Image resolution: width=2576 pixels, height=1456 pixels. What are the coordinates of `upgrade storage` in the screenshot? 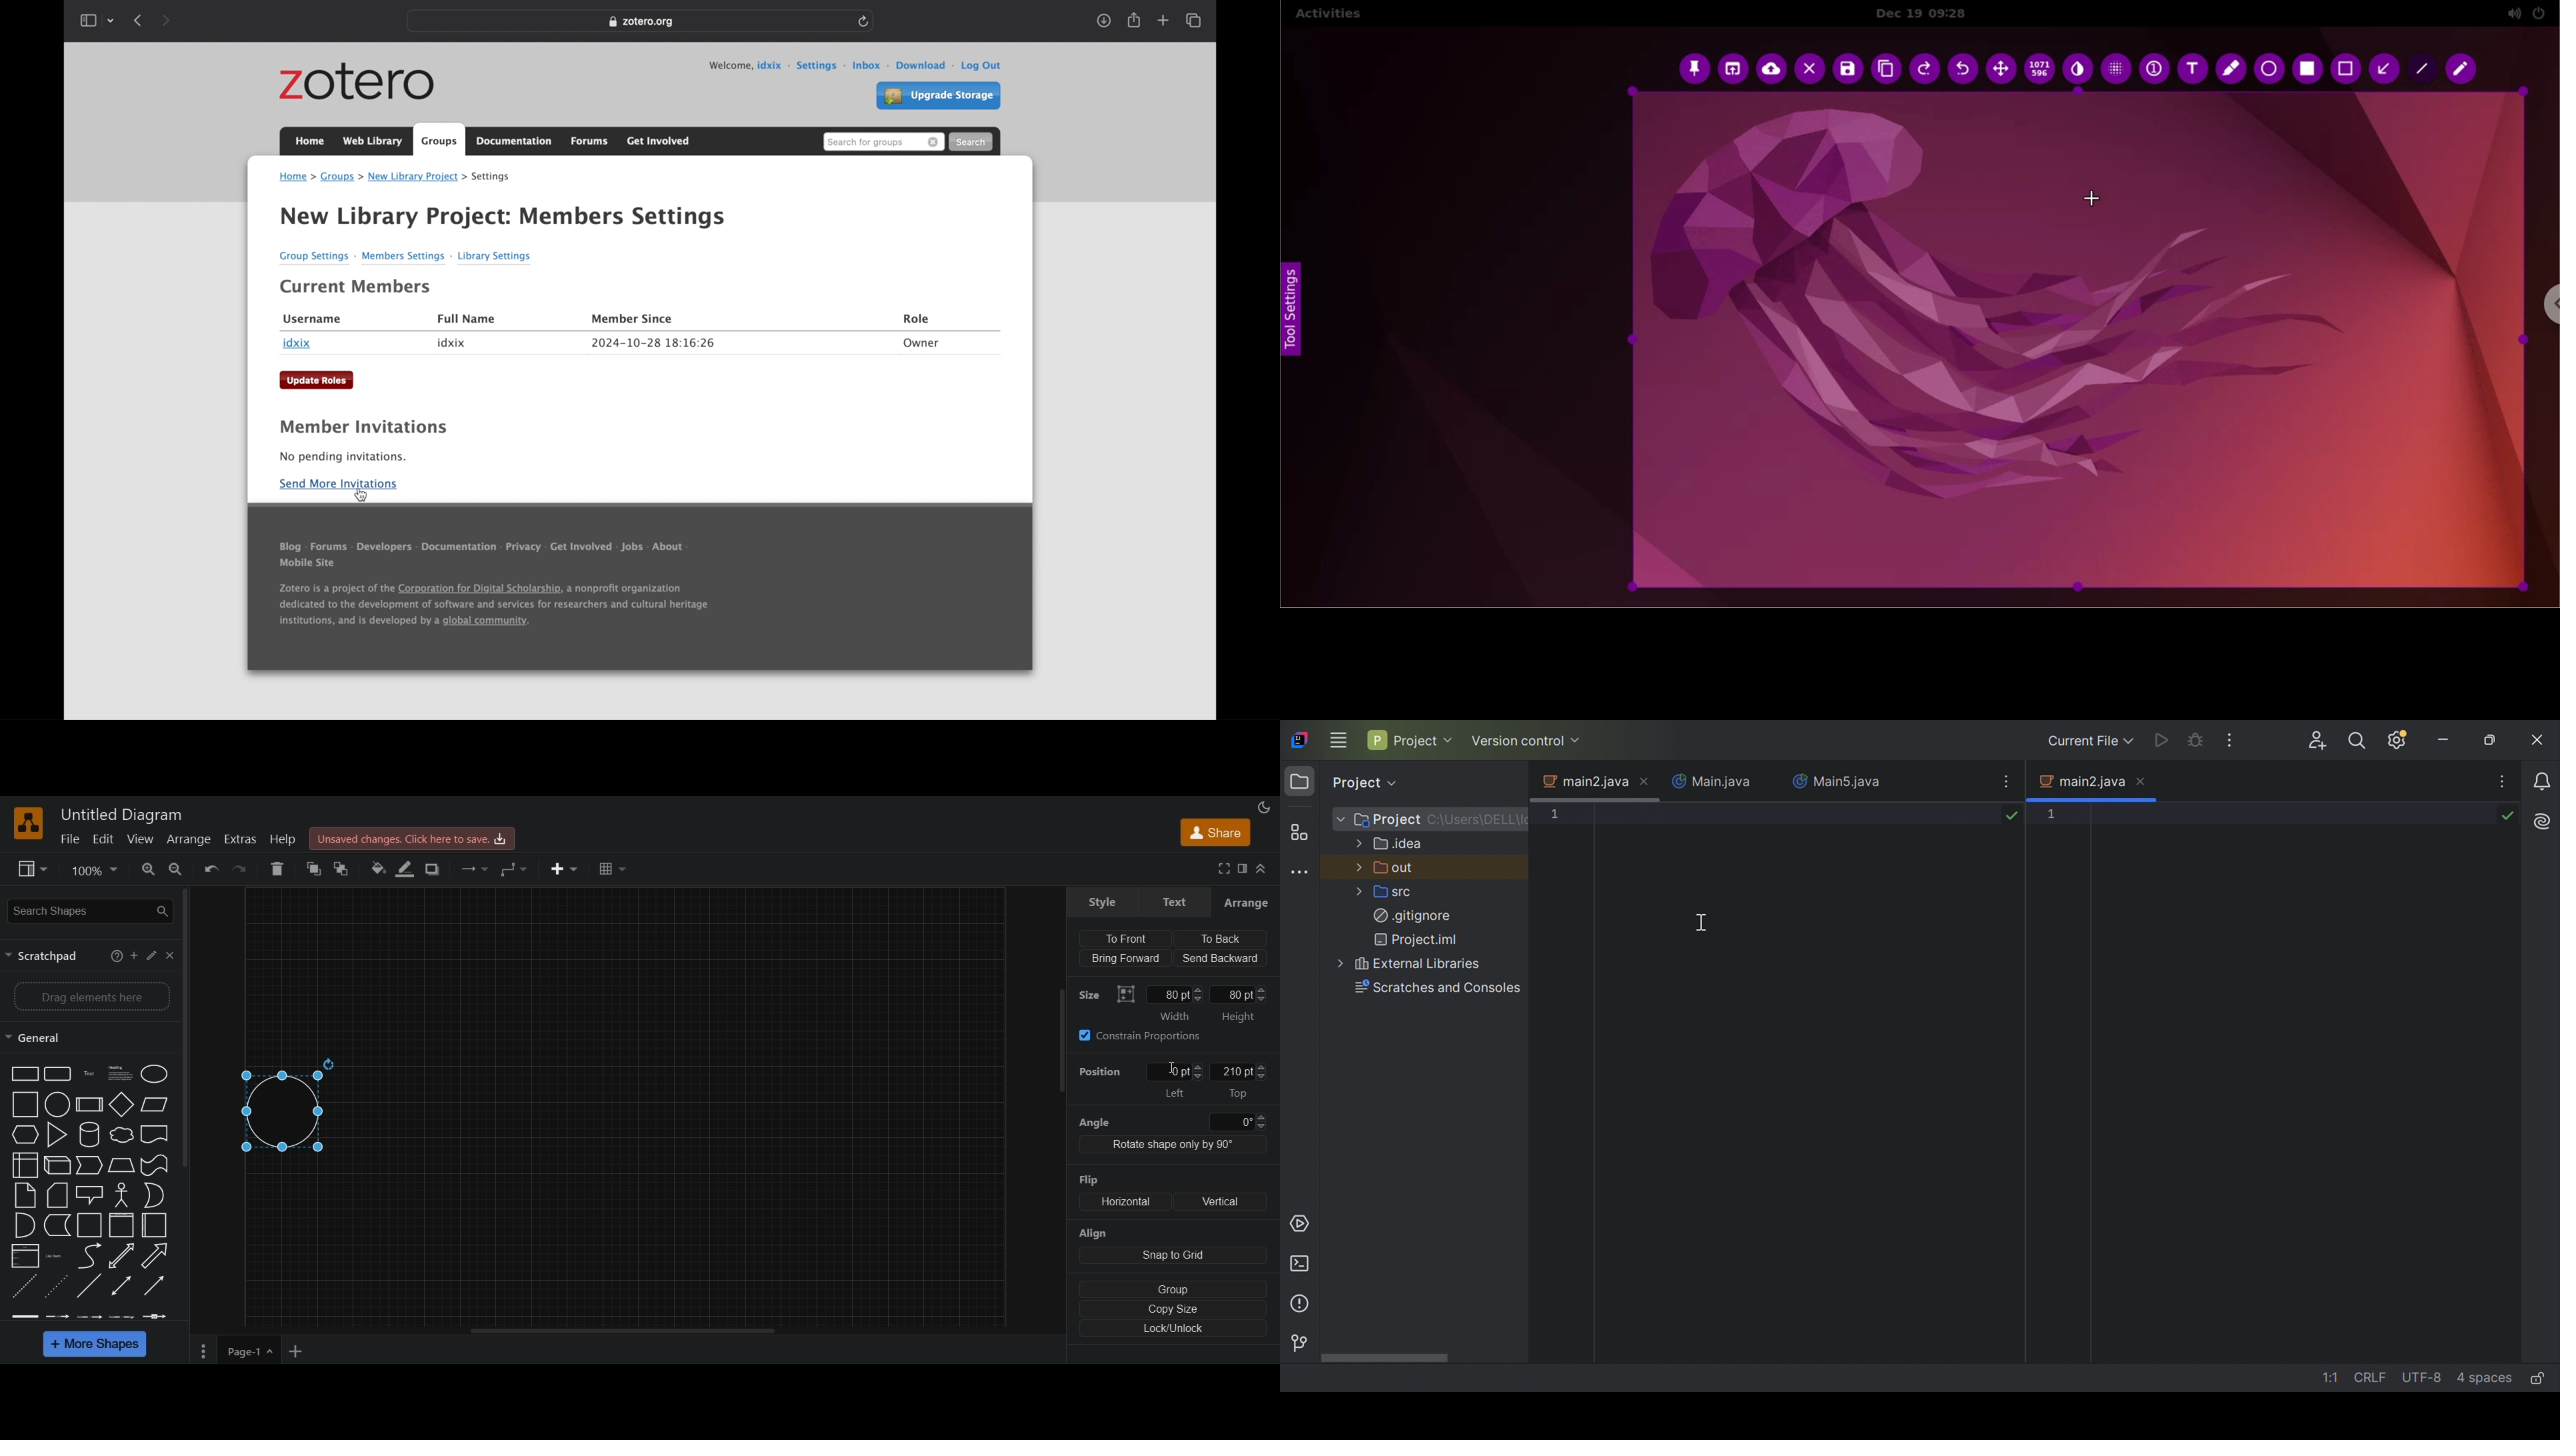 It's located at (937, 97).